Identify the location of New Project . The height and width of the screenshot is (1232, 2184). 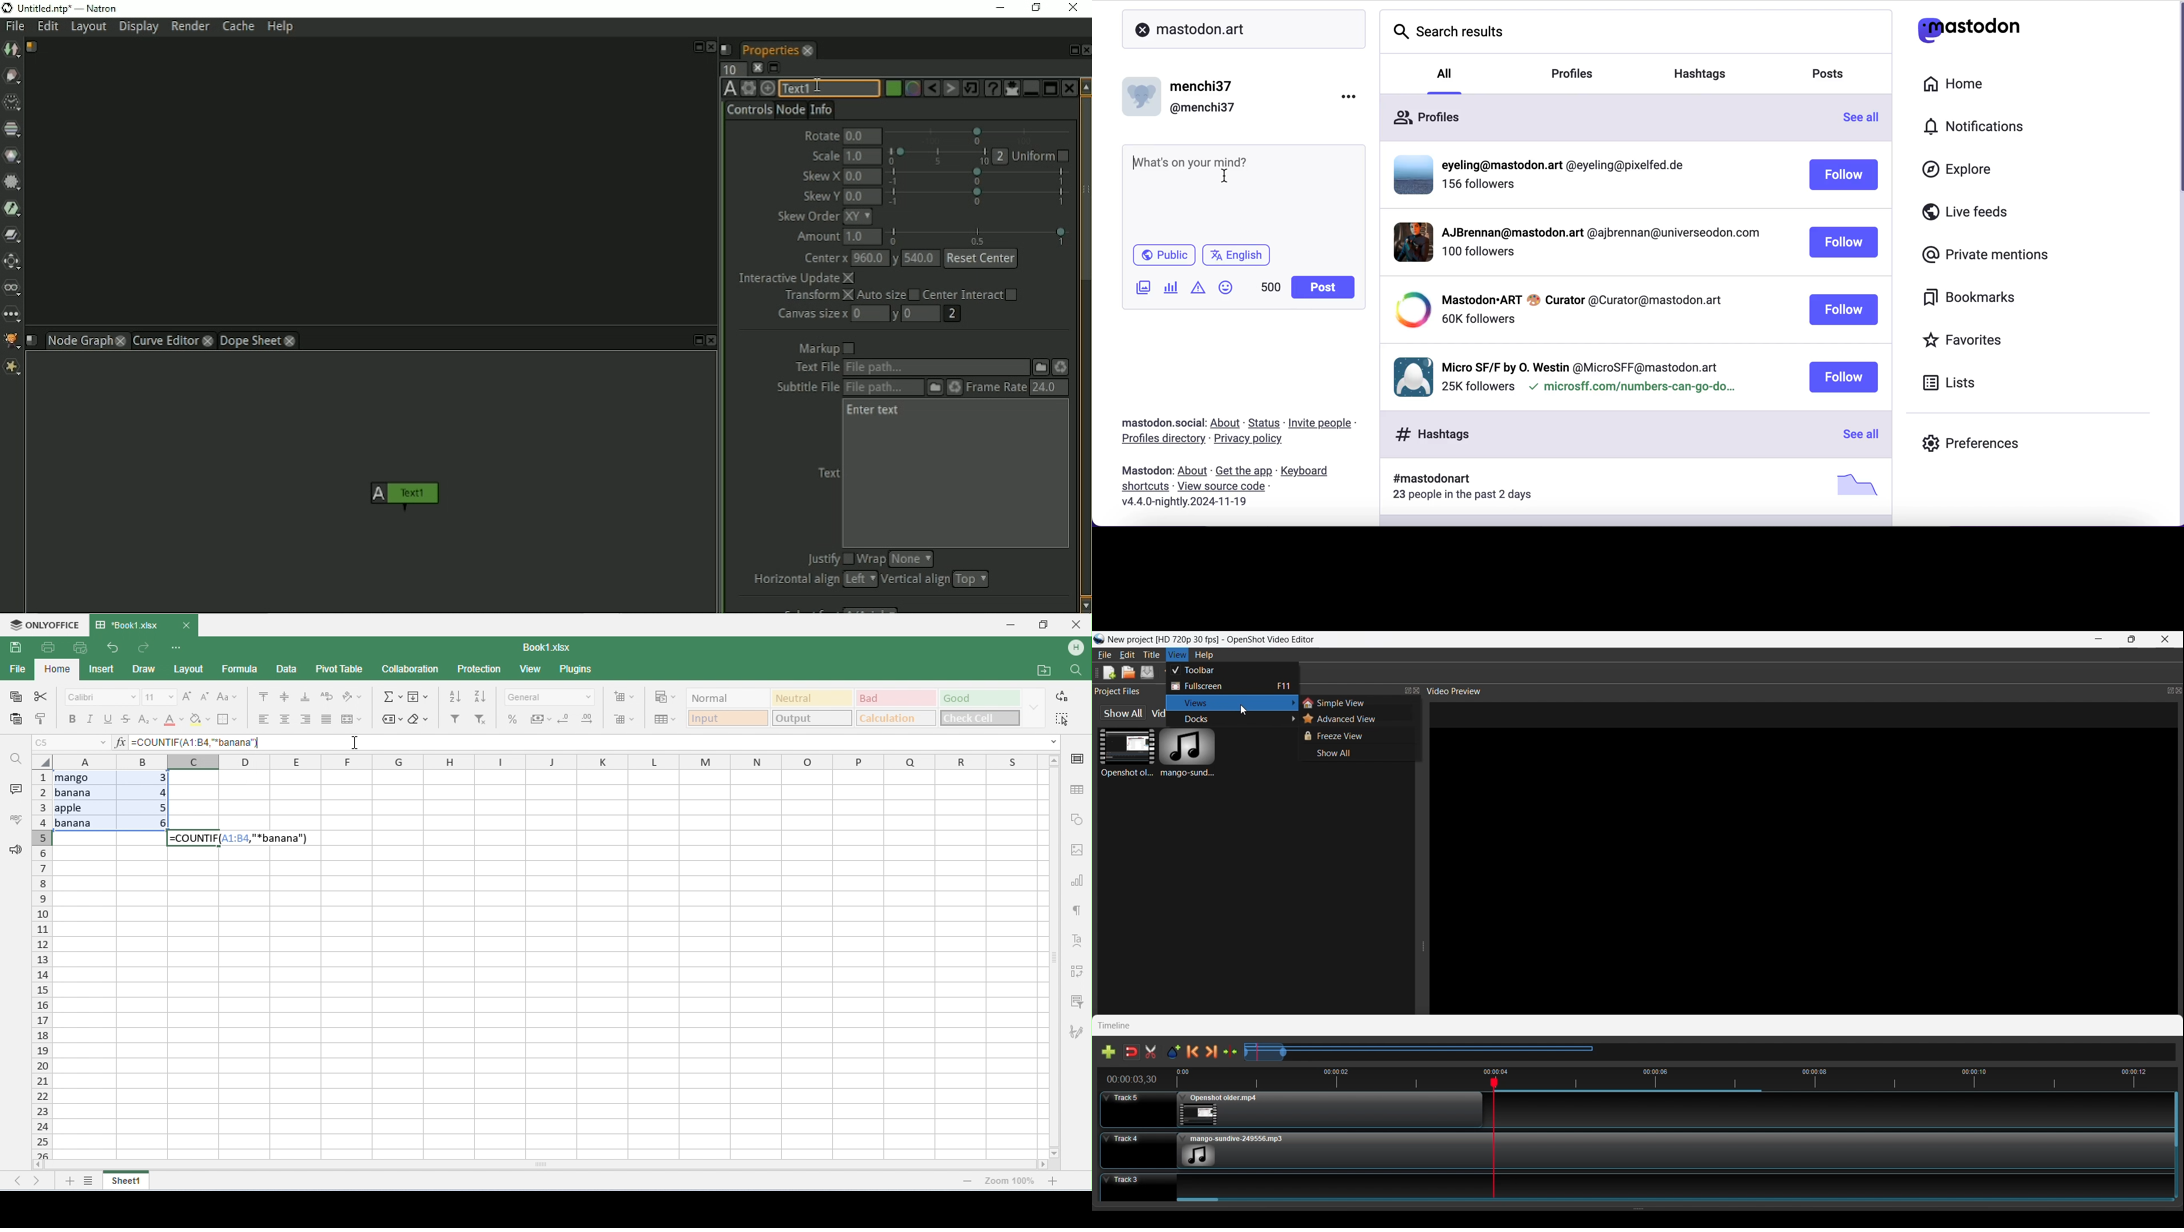
(1110, 673).